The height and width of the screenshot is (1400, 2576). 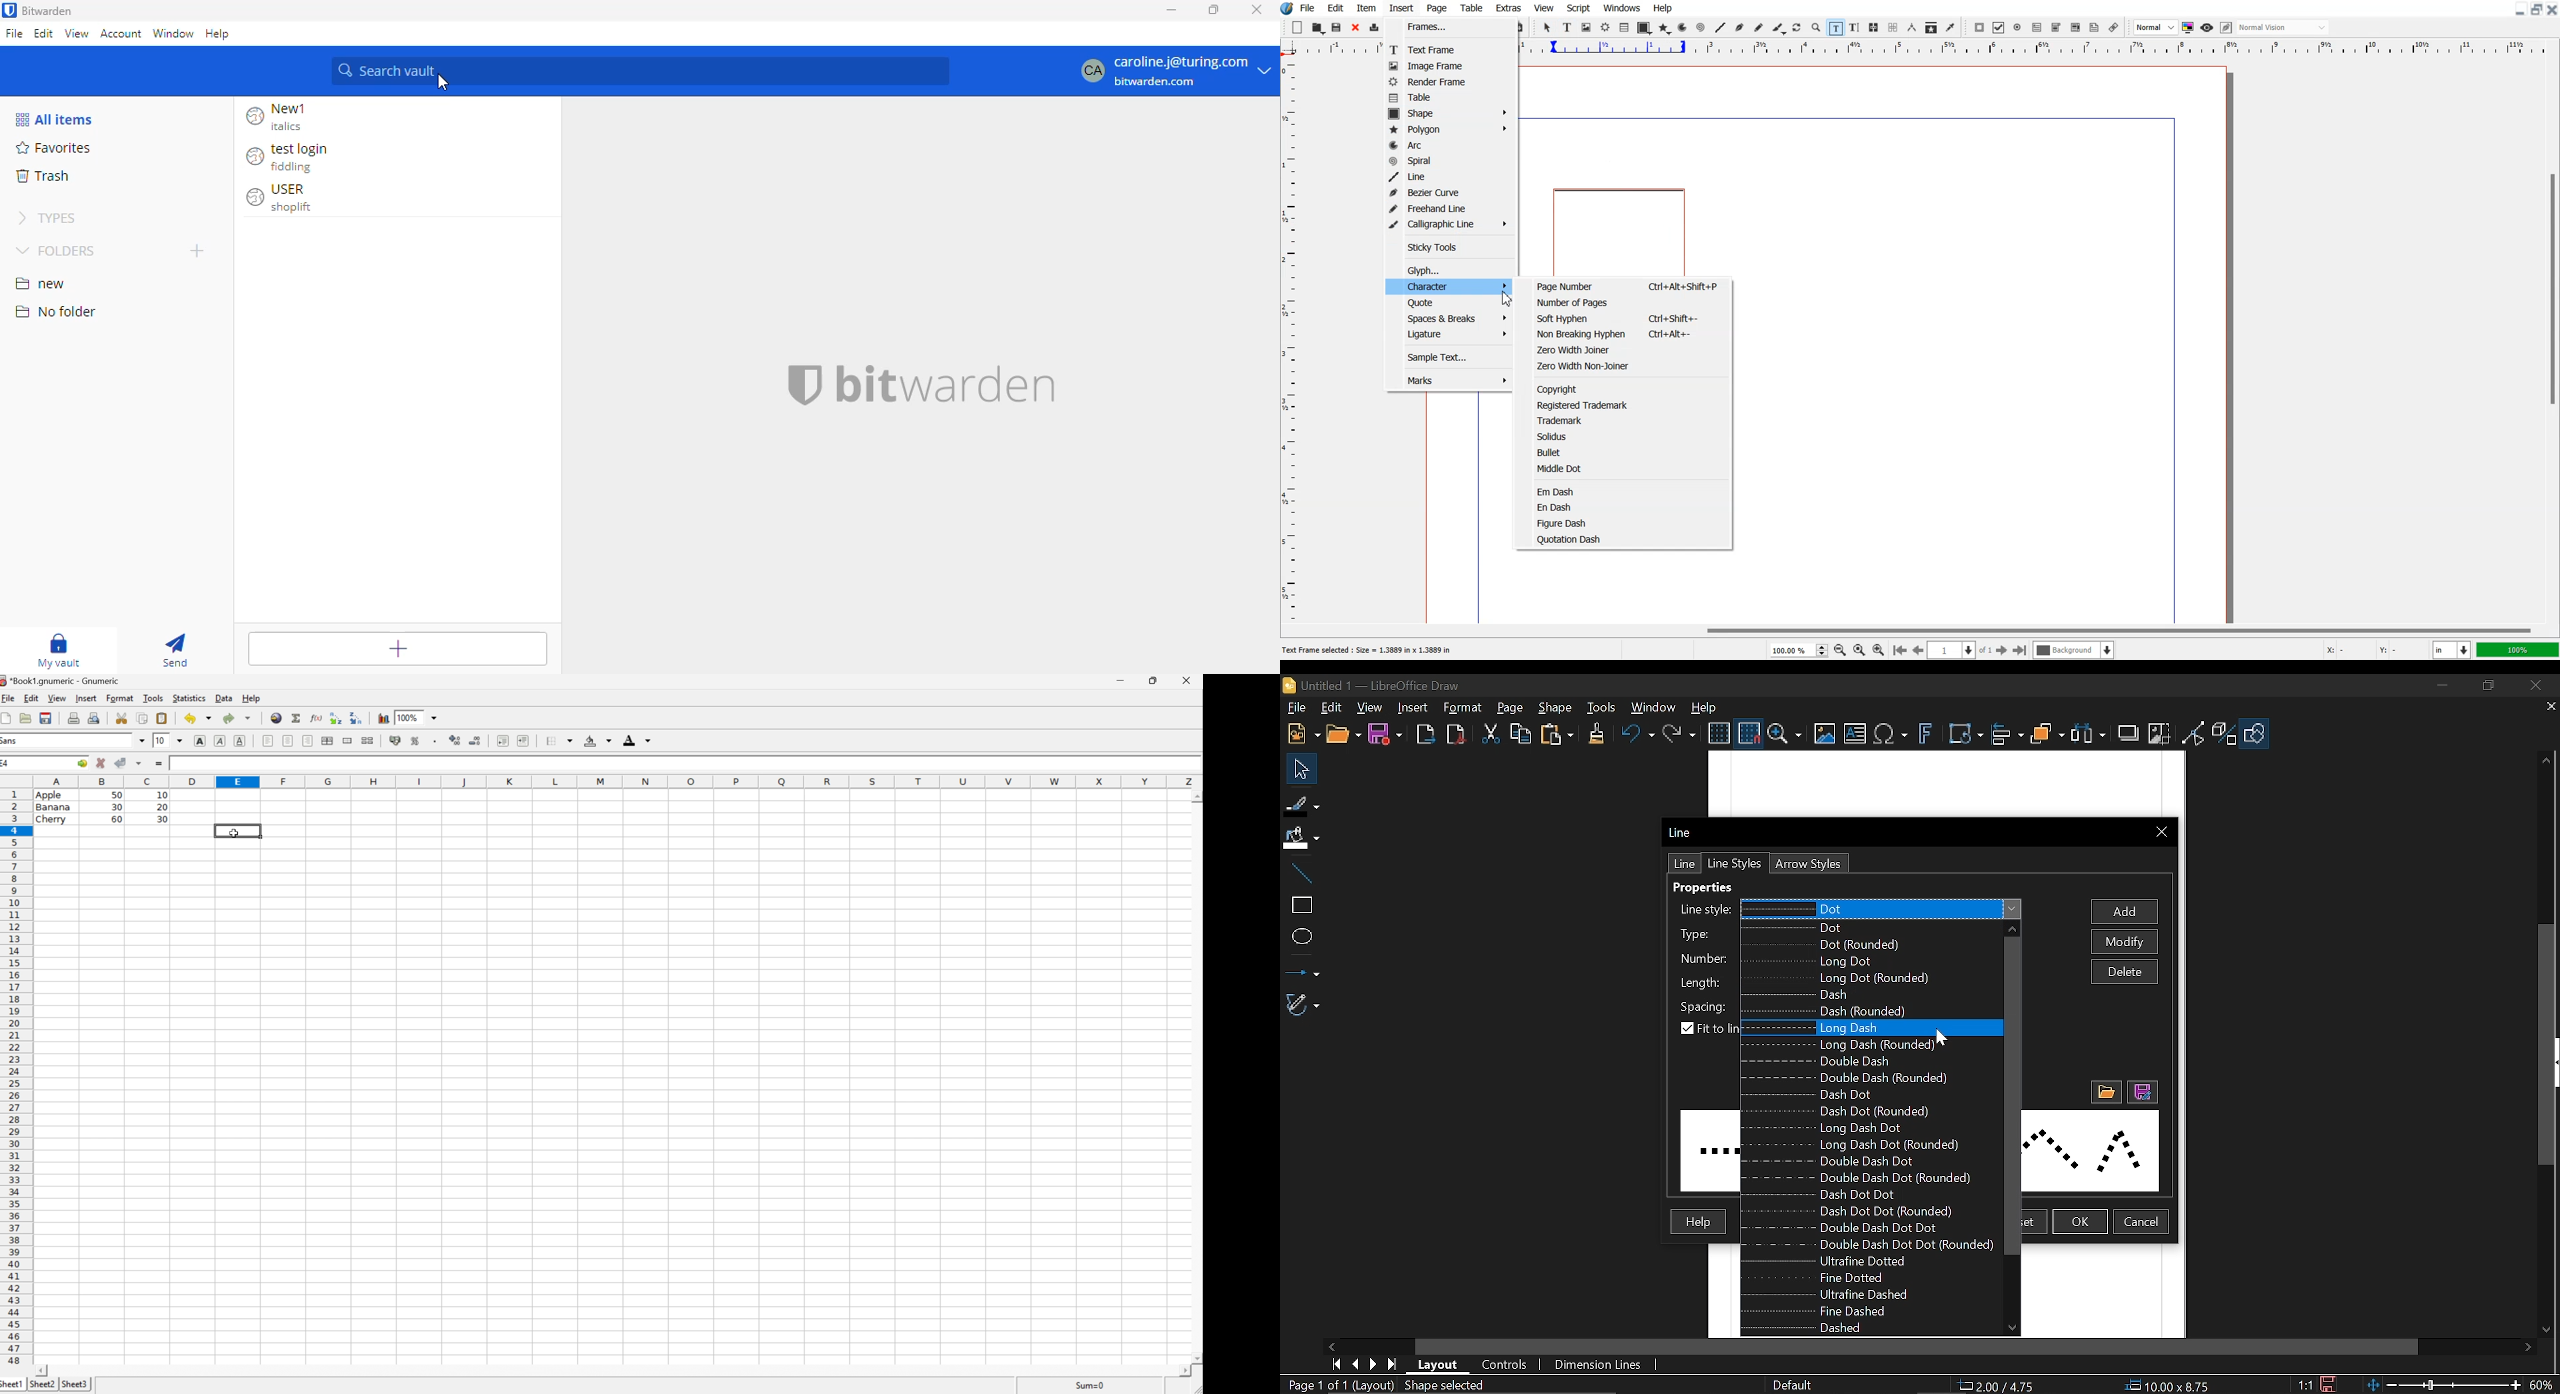 What do you see at coordinates (42, 1384) in the screenshot?
I see `sheet2` at bounding box center [42, 1384].